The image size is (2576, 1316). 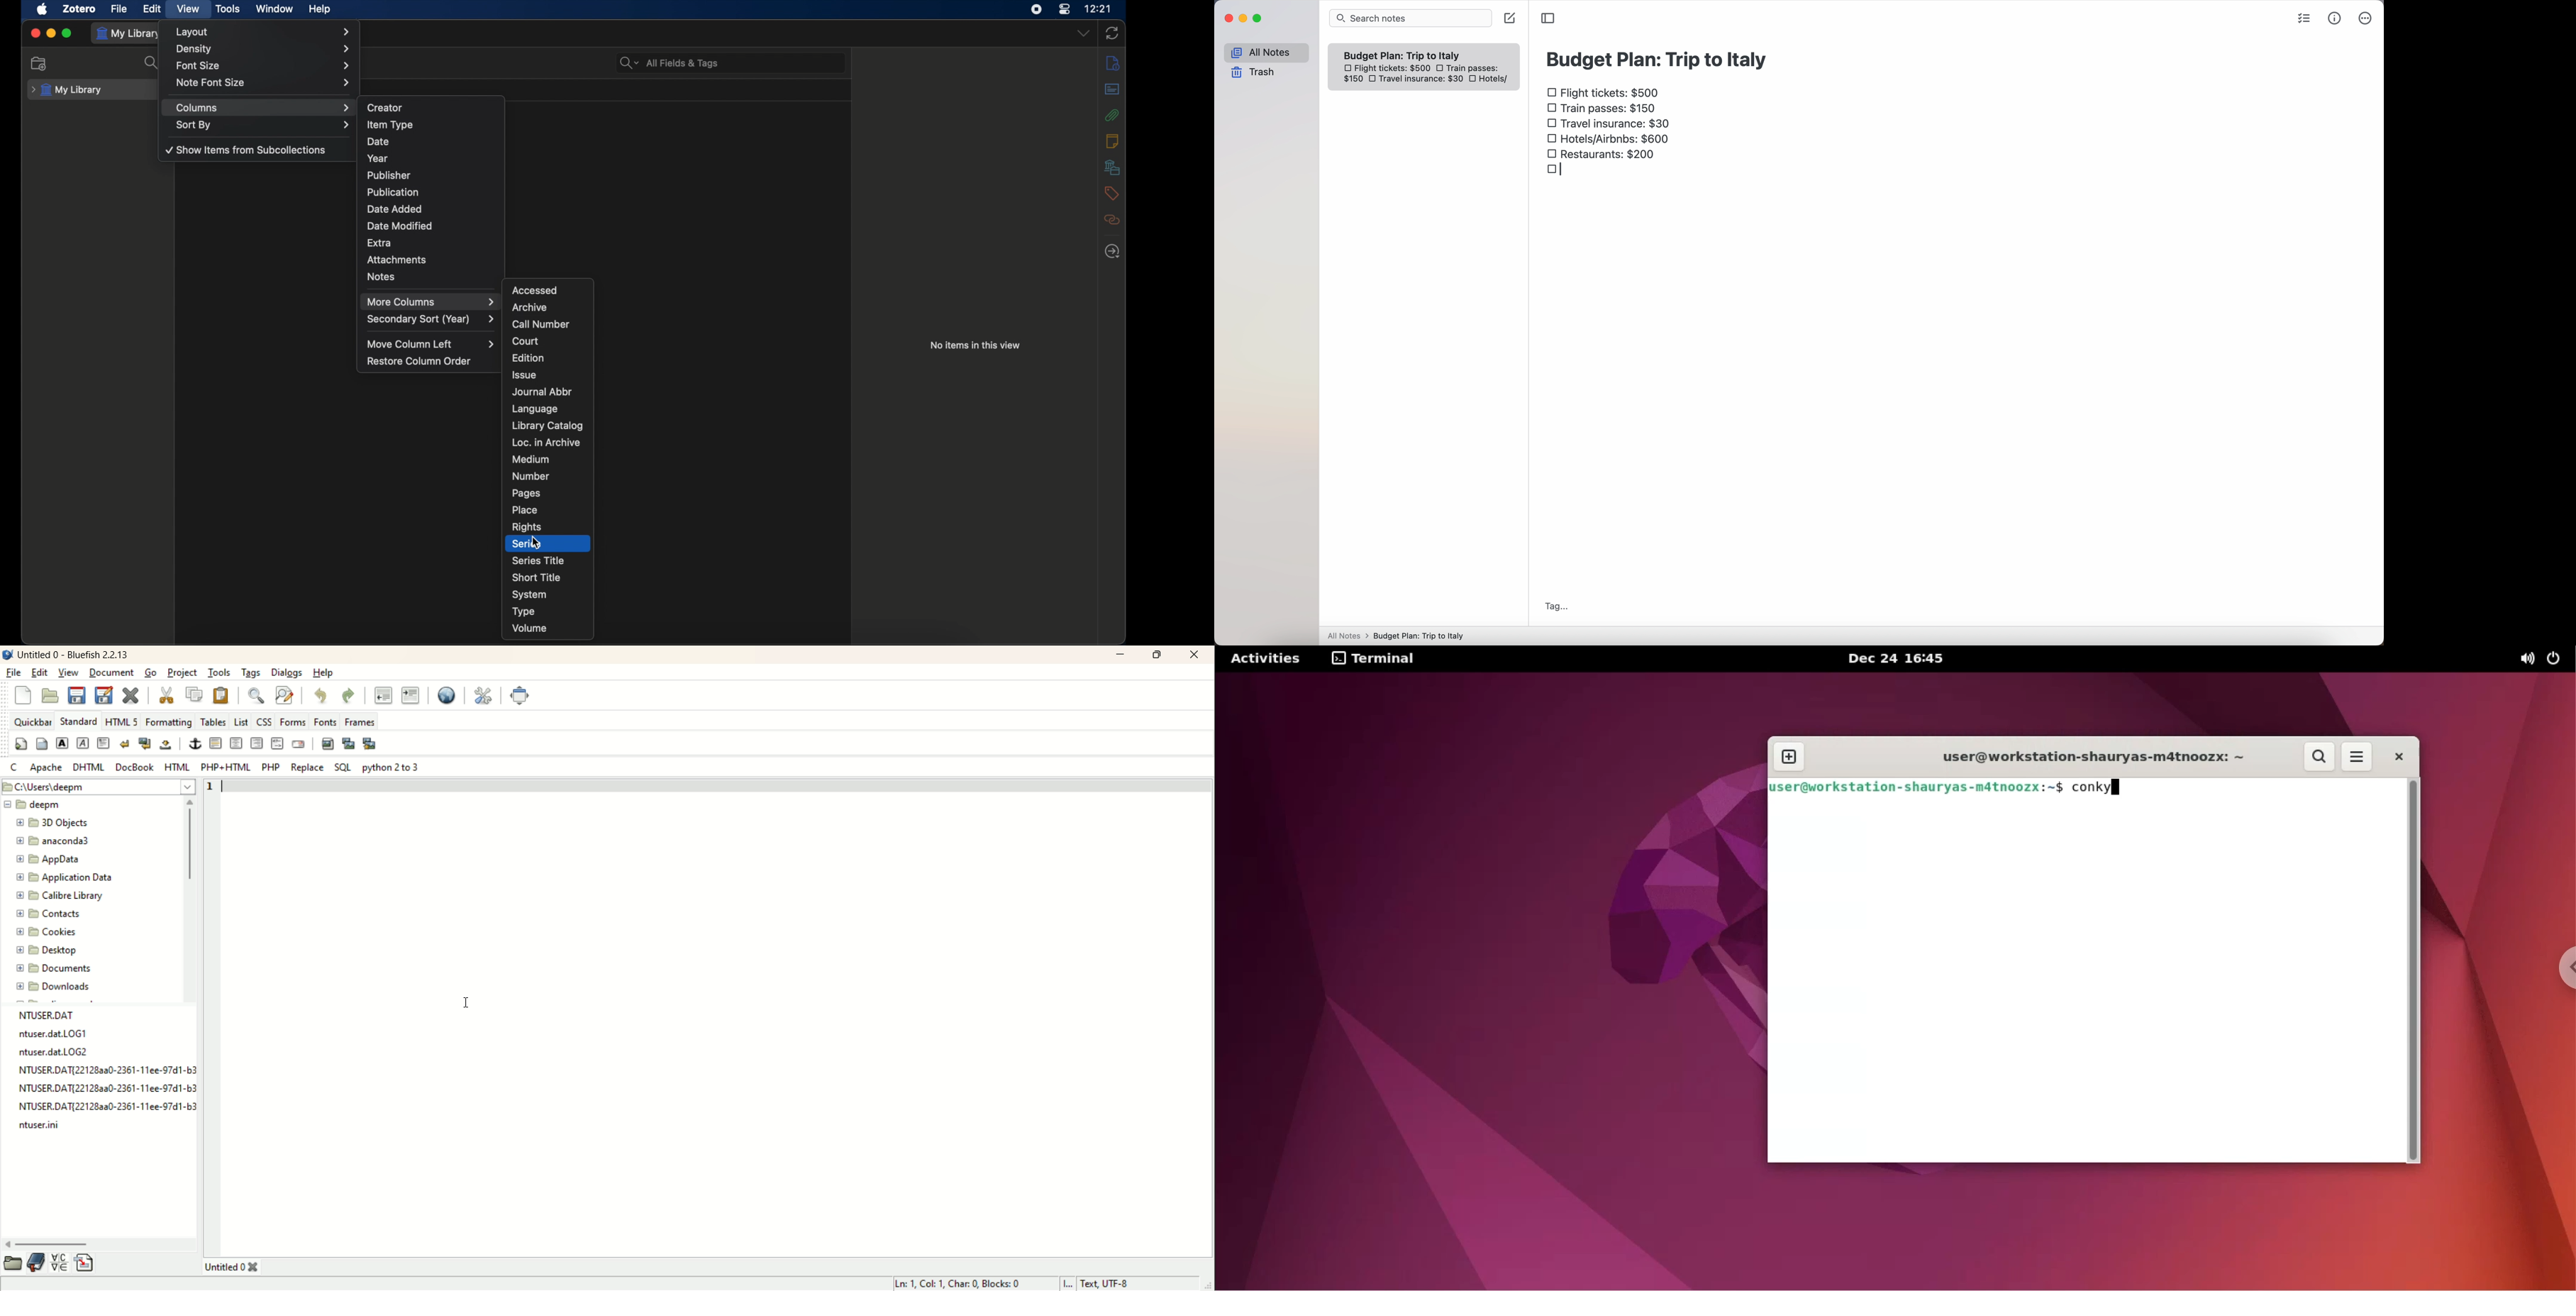 What do you see at coordinates (1473, 67) in the screenshot?
I see `train passes` at bounding box center [1473, 67].